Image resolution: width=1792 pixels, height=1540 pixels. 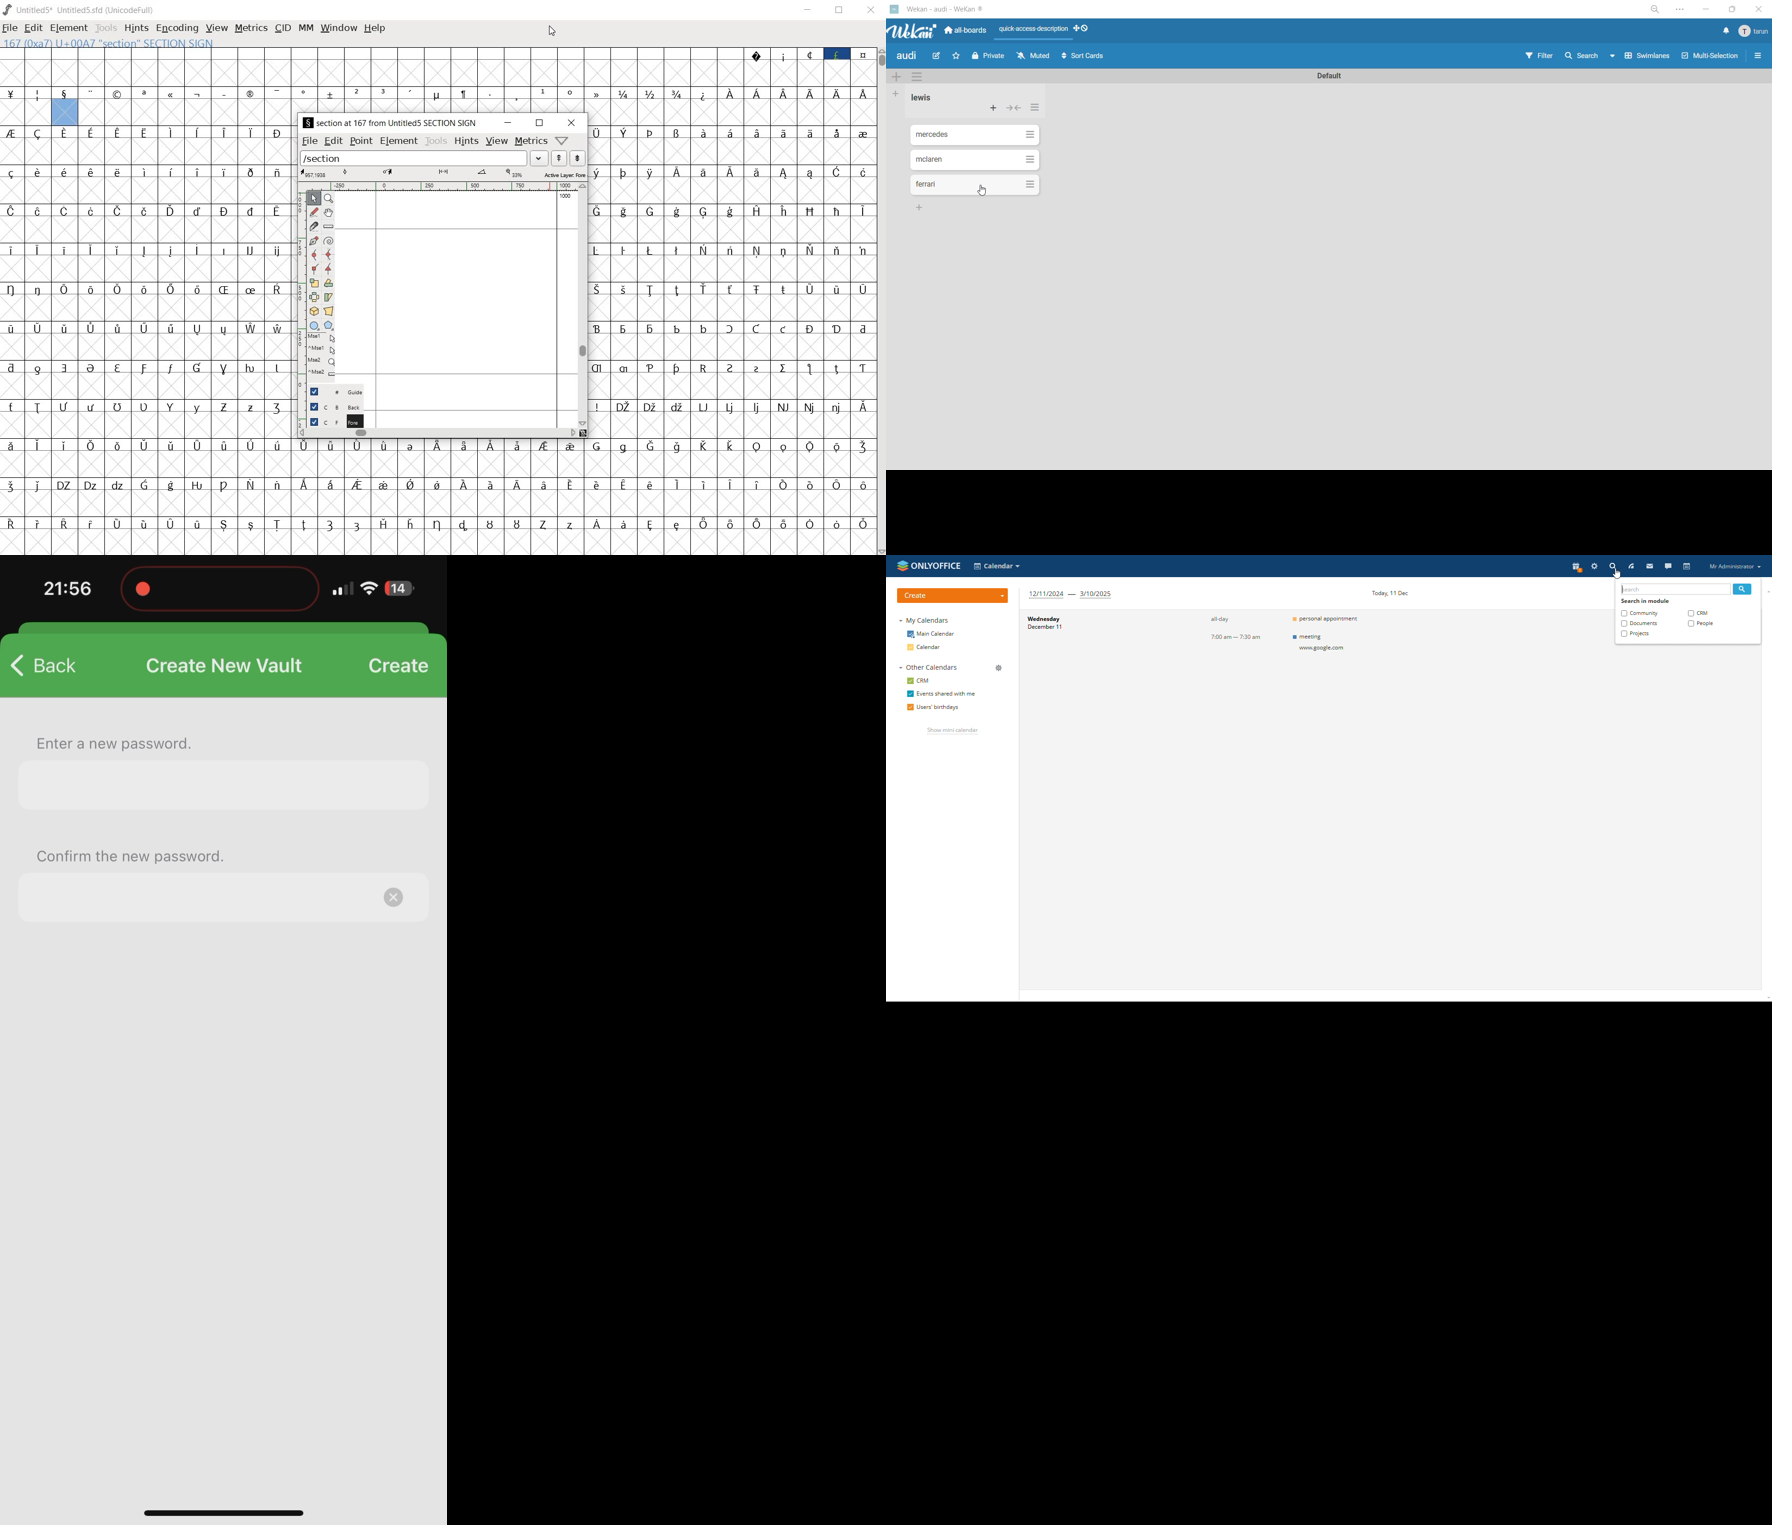 I want to click on special letters, so click(x=729, y=132).